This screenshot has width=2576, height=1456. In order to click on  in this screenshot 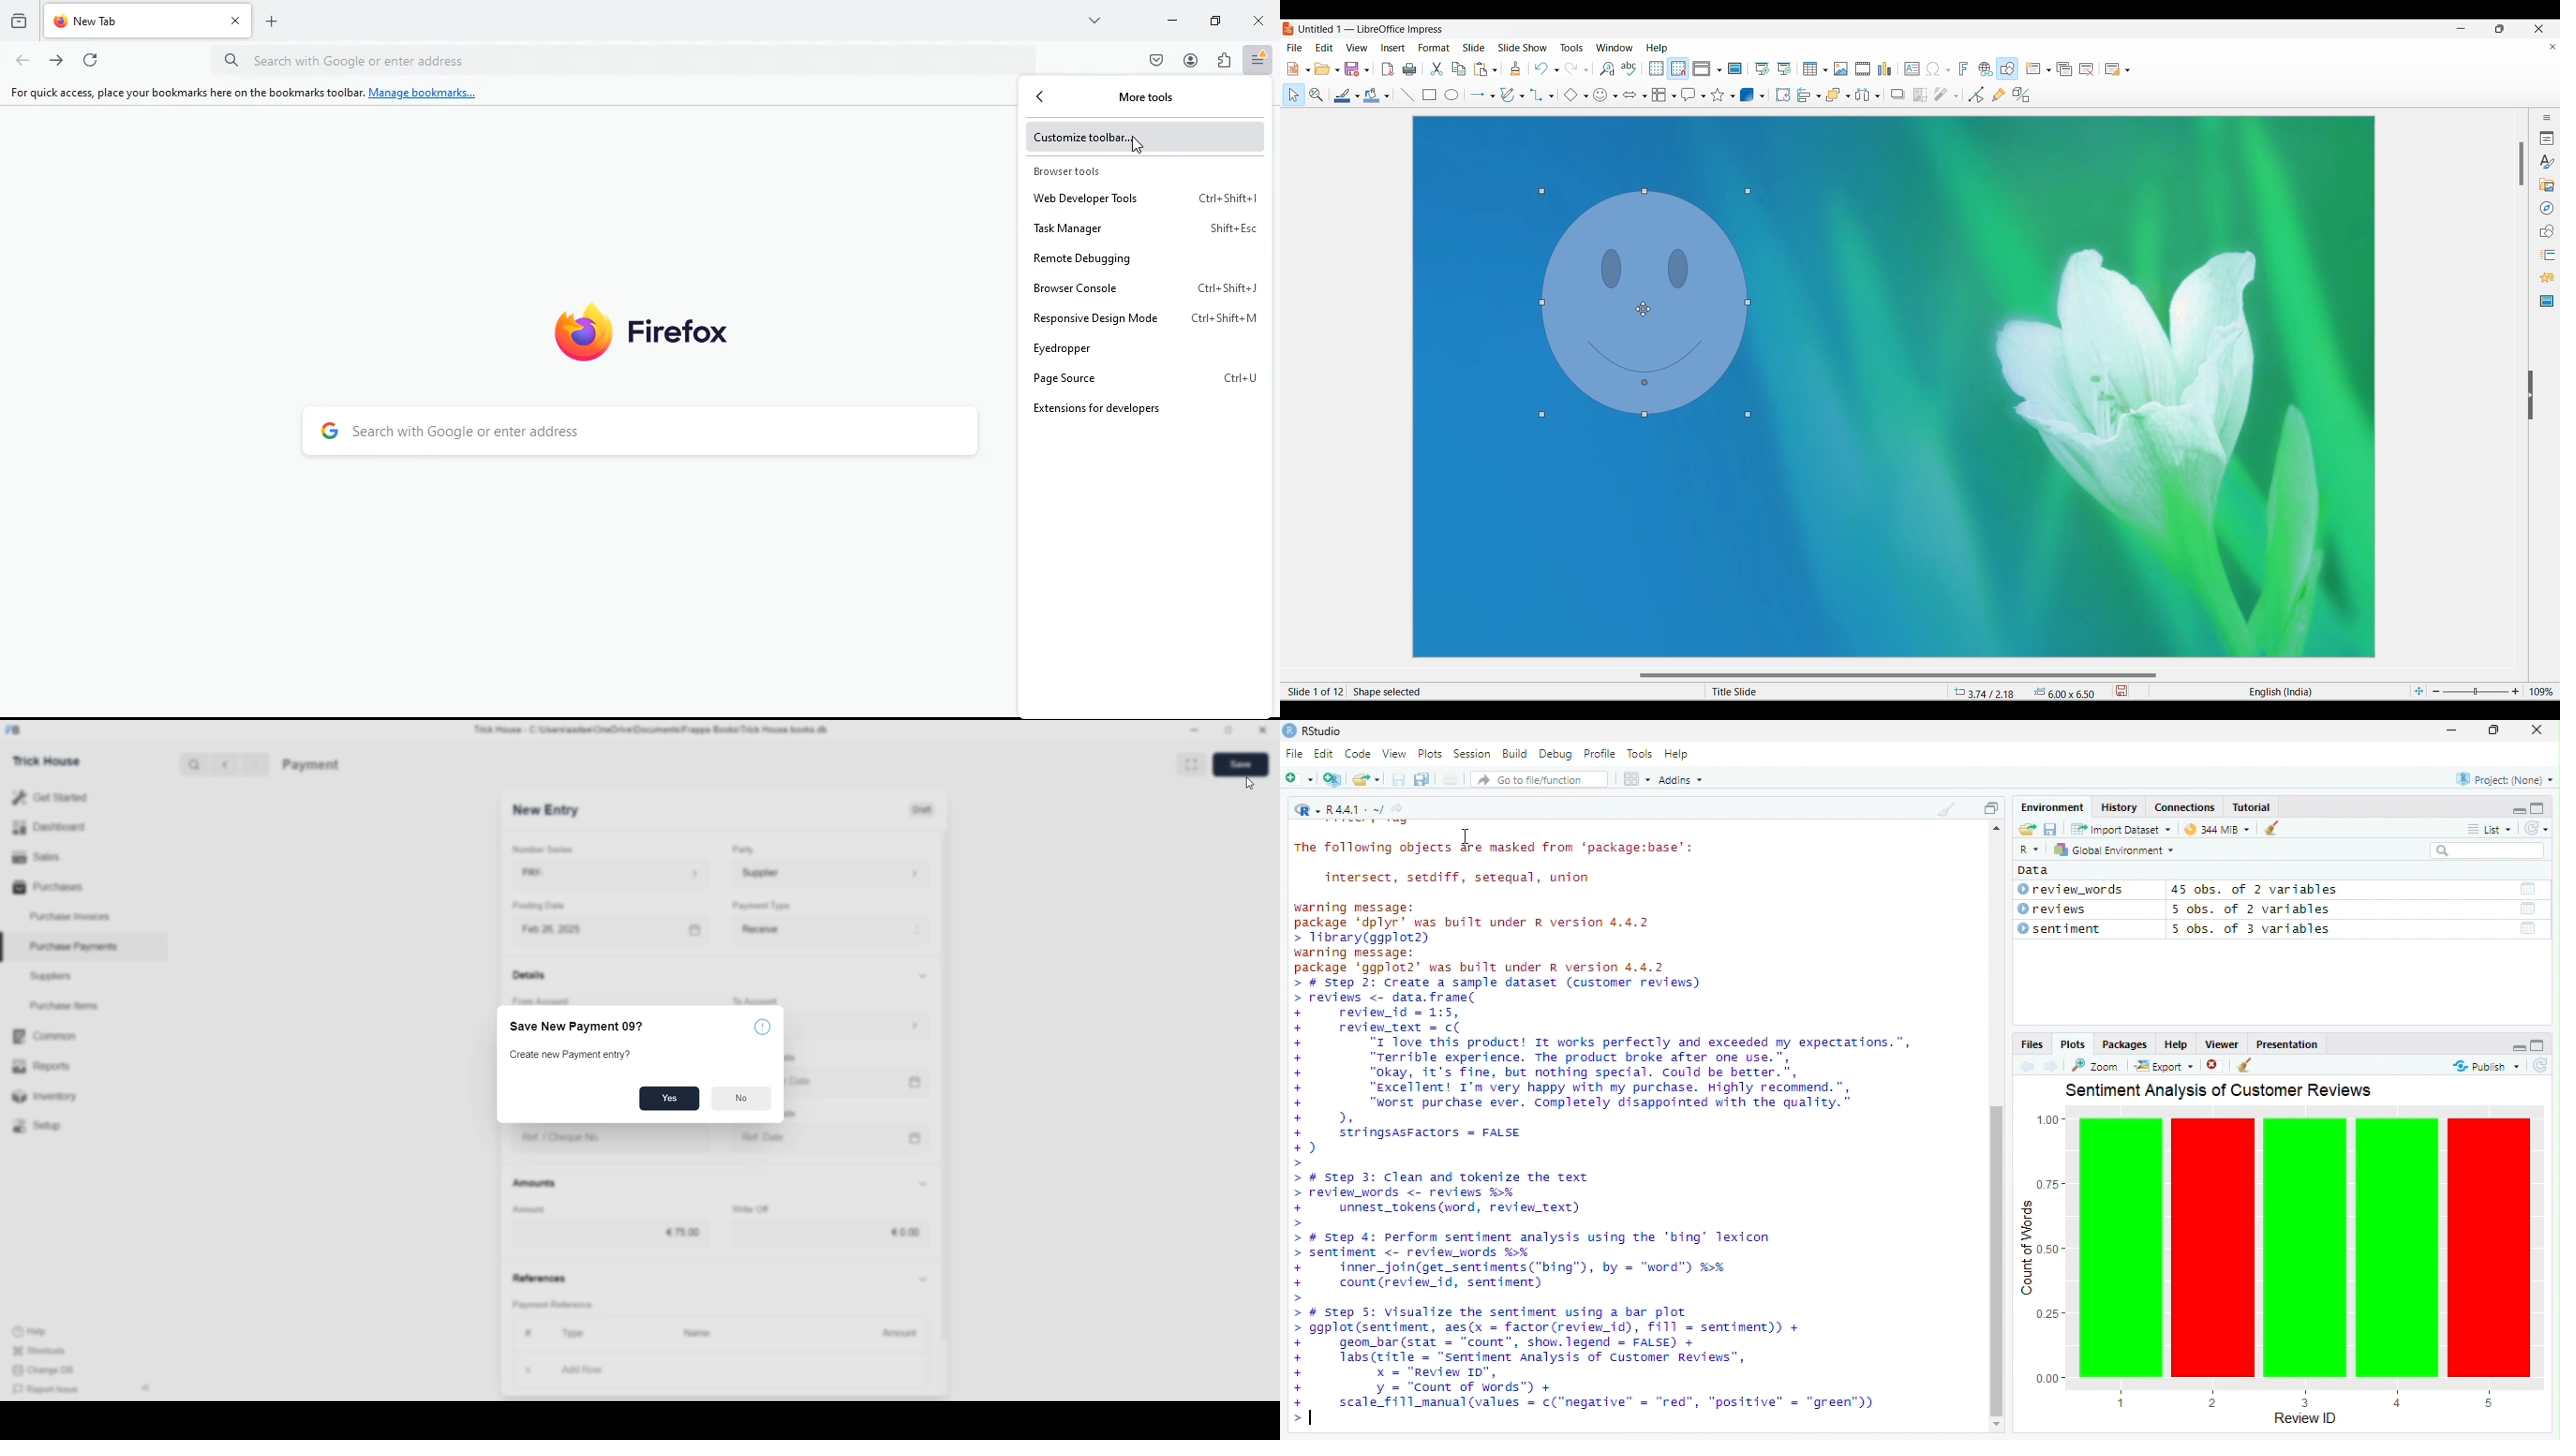, I will do `click(2055, 808)`.